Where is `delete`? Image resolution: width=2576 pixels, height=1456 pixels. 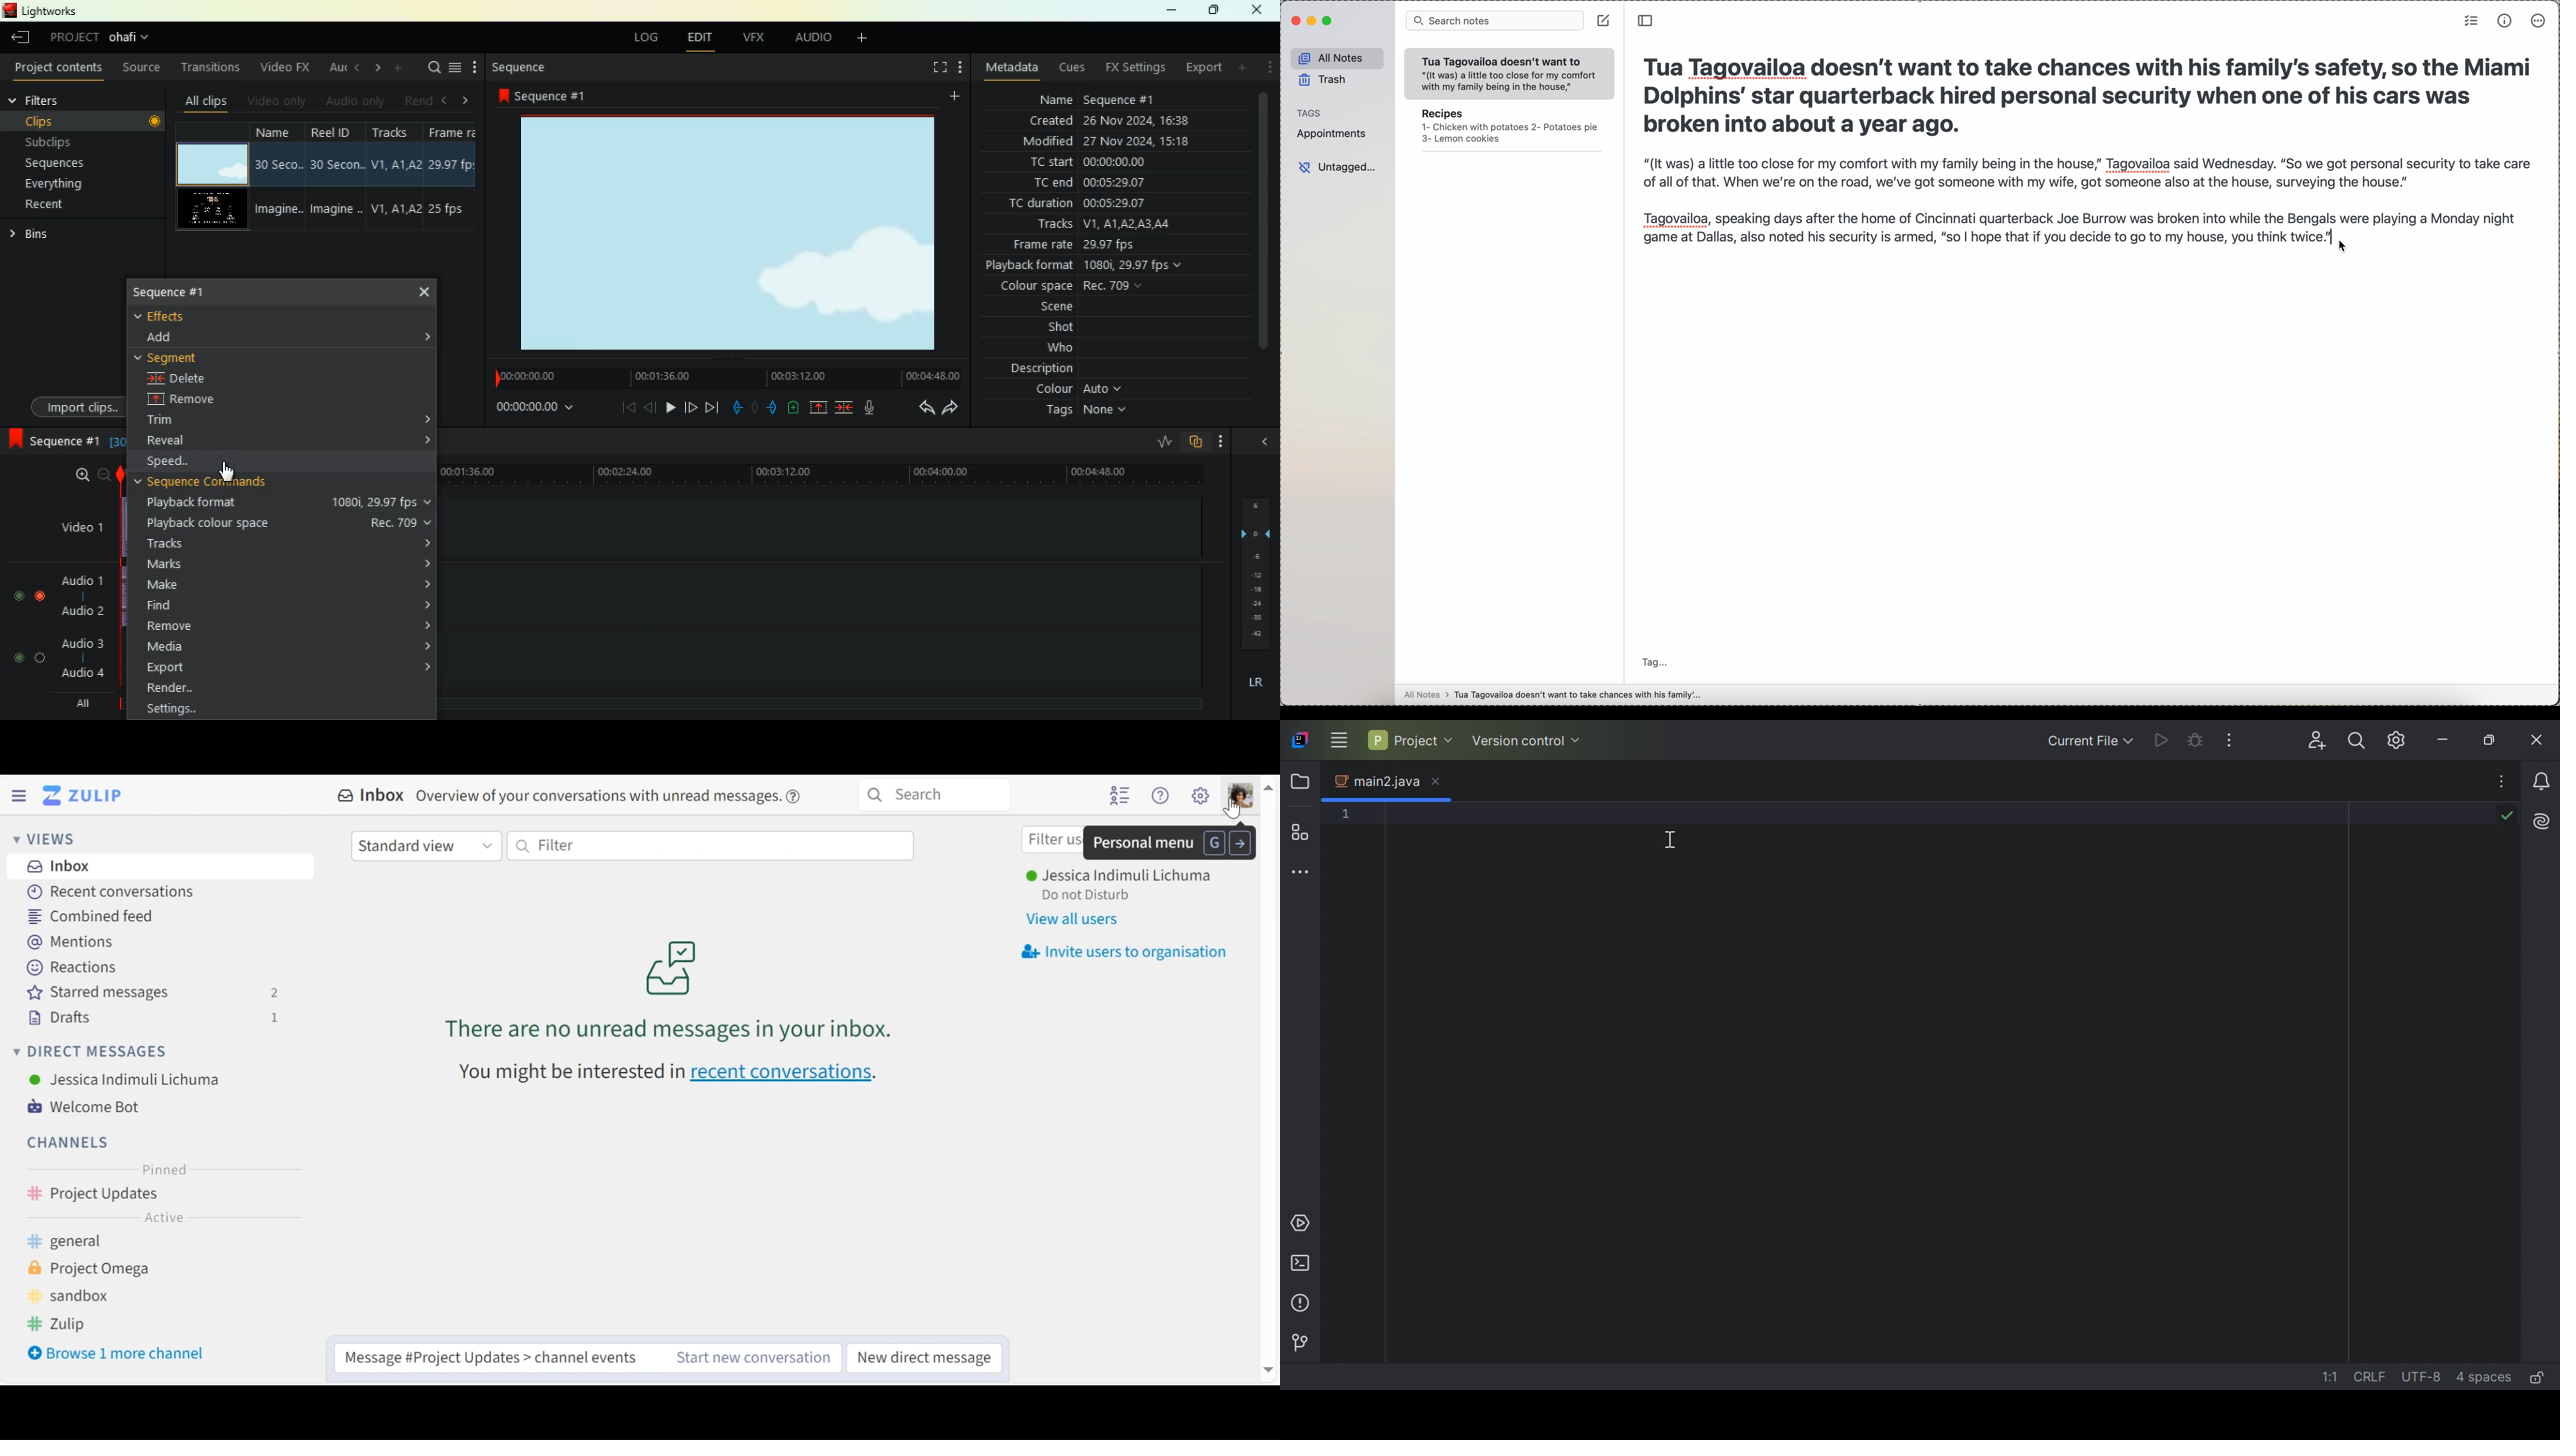
delete is located at coordinates (189, 378).